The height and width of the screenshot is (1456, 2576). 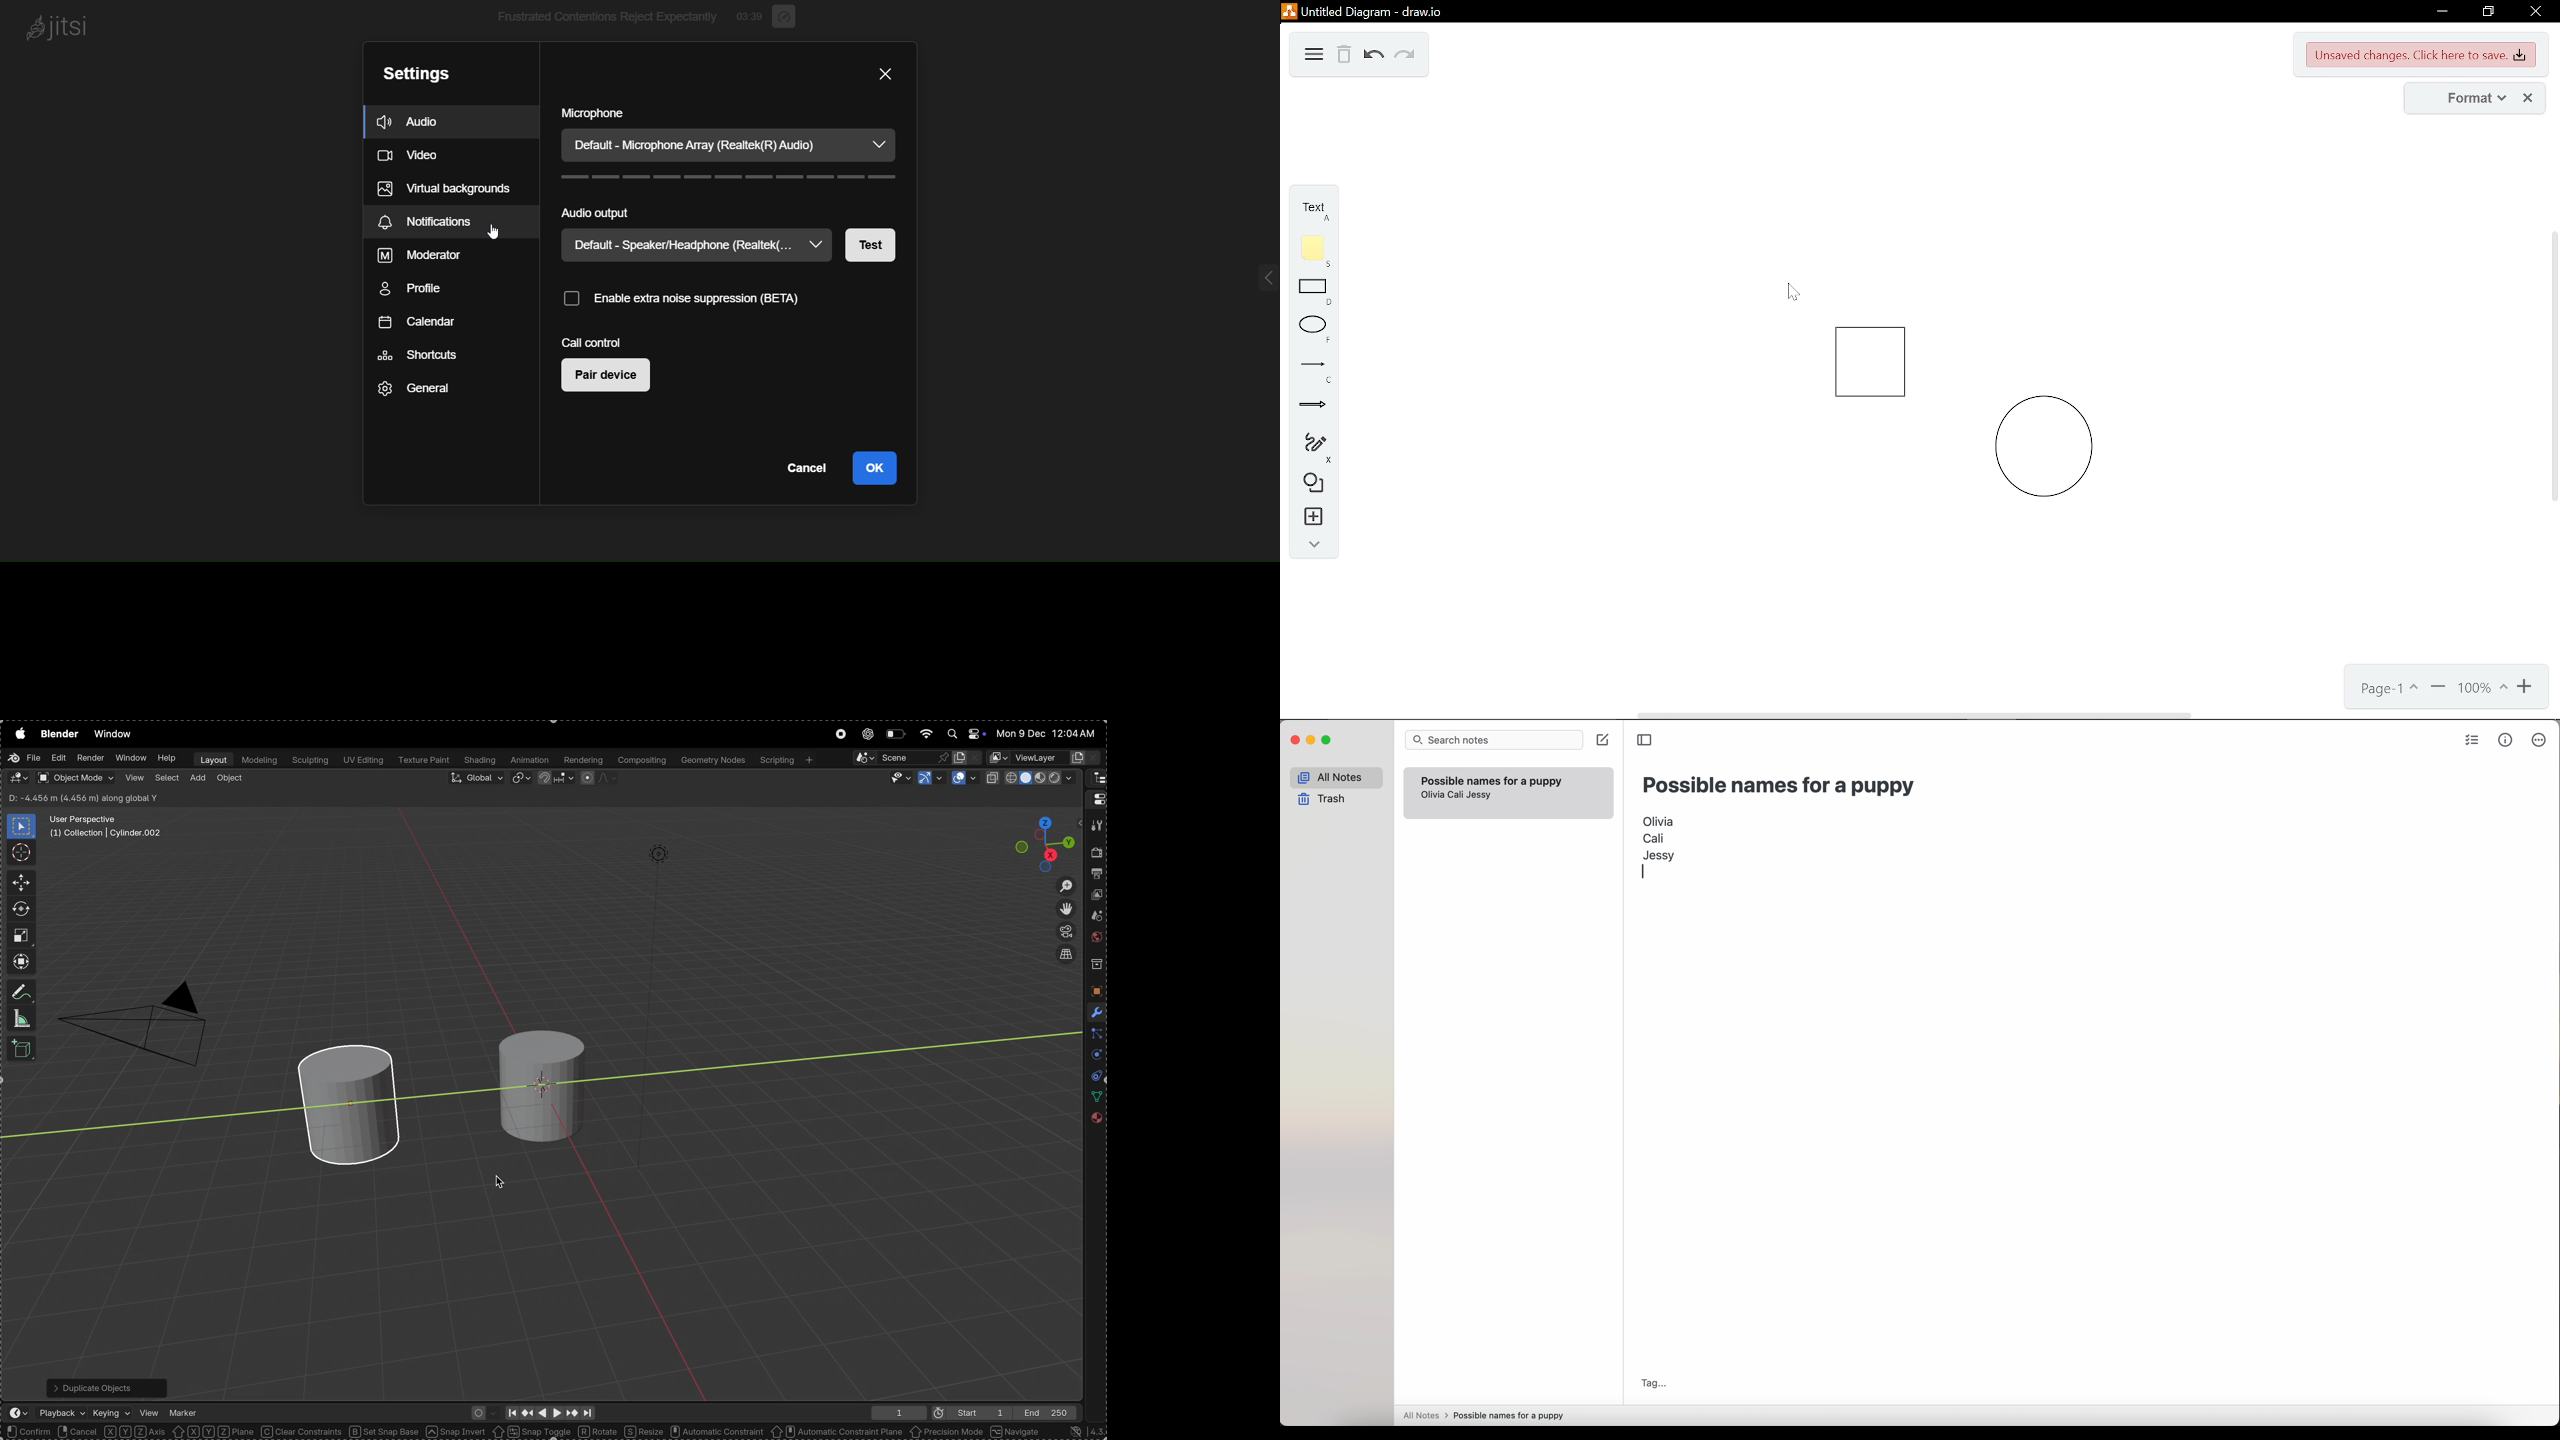 I want to click on all notes, so click(x=1336, y=778).